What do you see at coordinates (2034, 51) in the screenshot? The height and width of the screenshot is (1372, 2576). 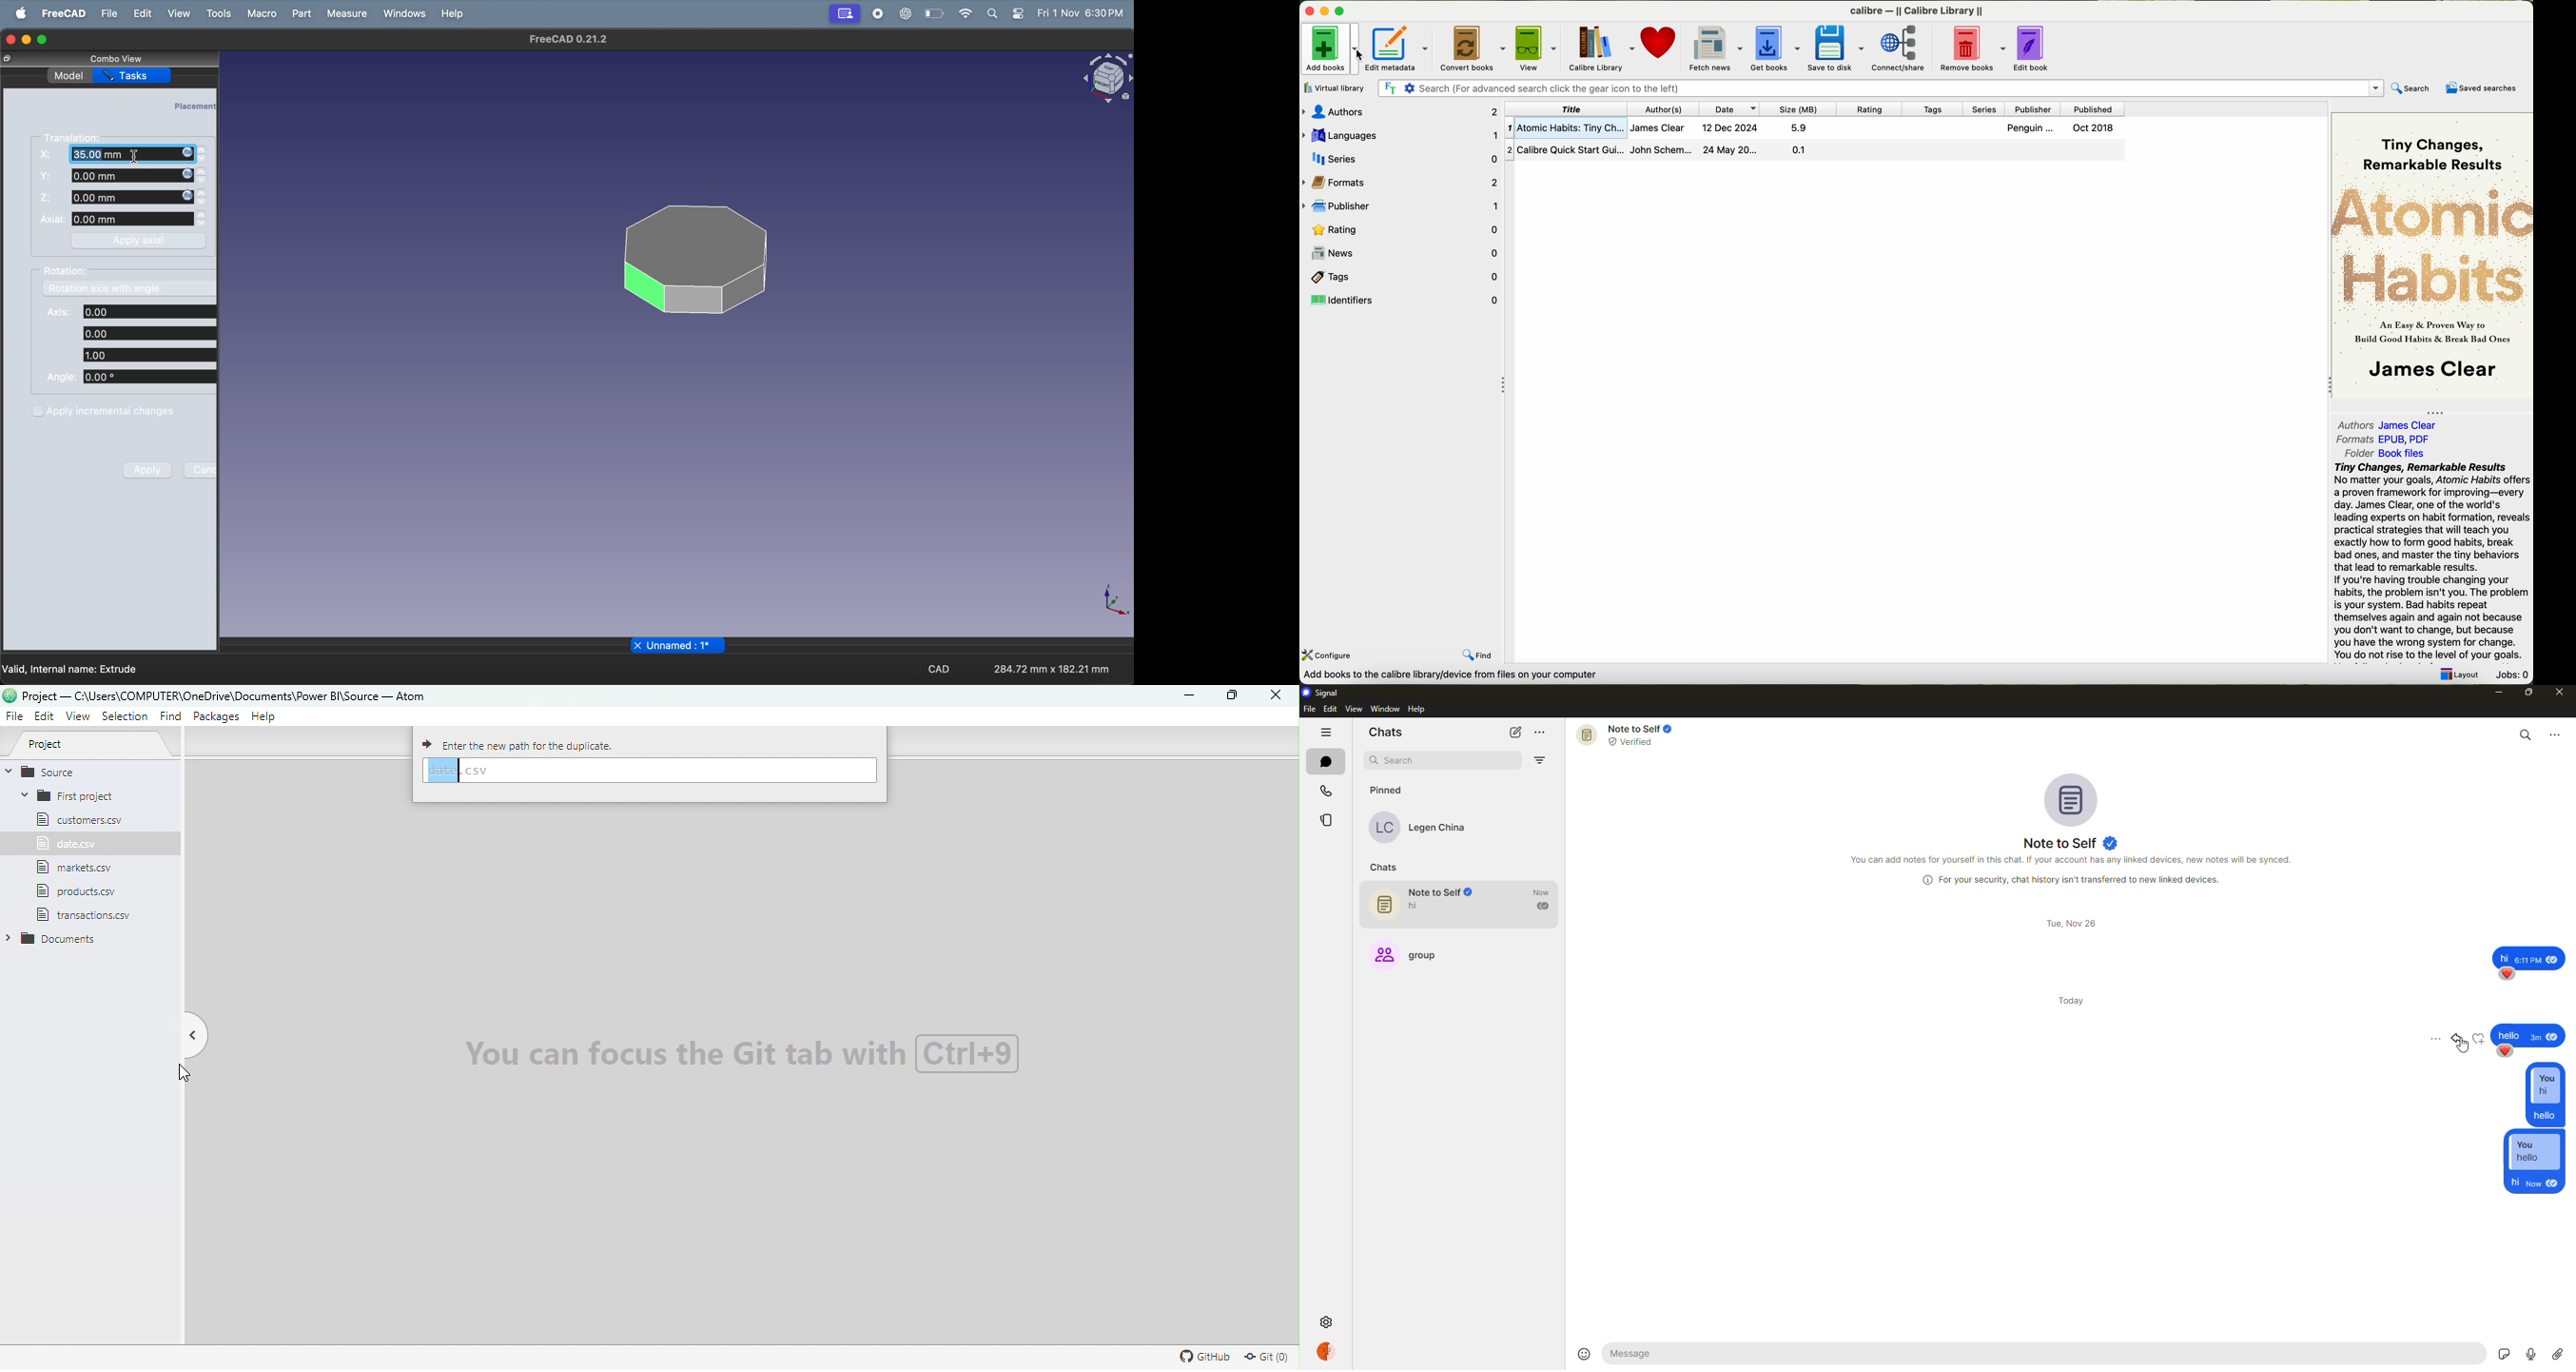 I see `edit book` at bounding box center [2034, 51].